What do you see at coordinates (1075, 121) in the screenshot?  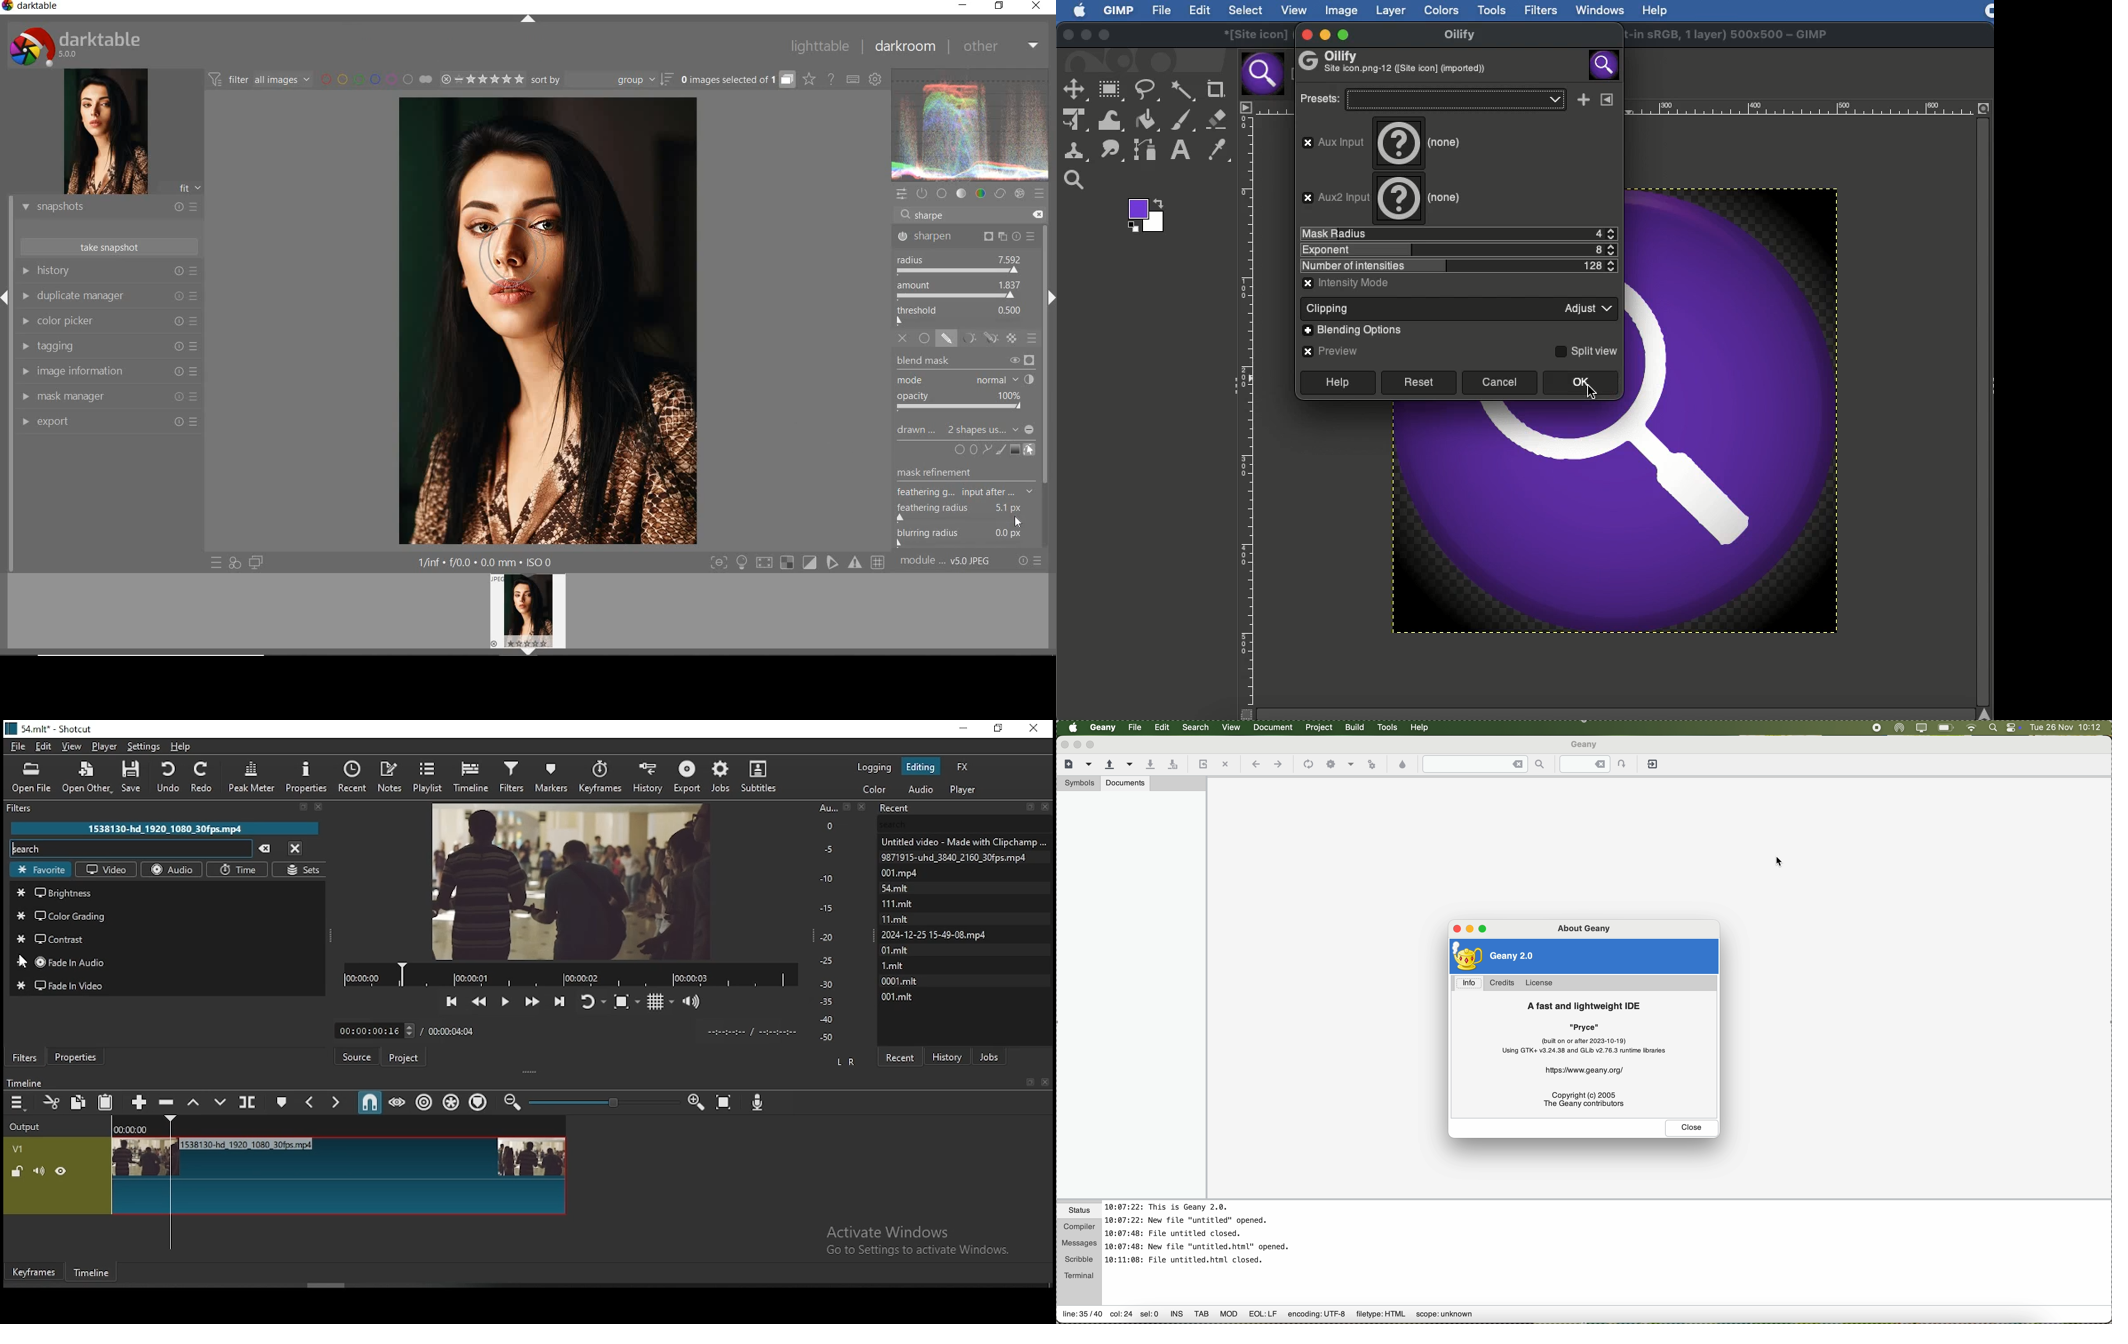 I see `Unified transformation` at bounding box center [1075, 121].